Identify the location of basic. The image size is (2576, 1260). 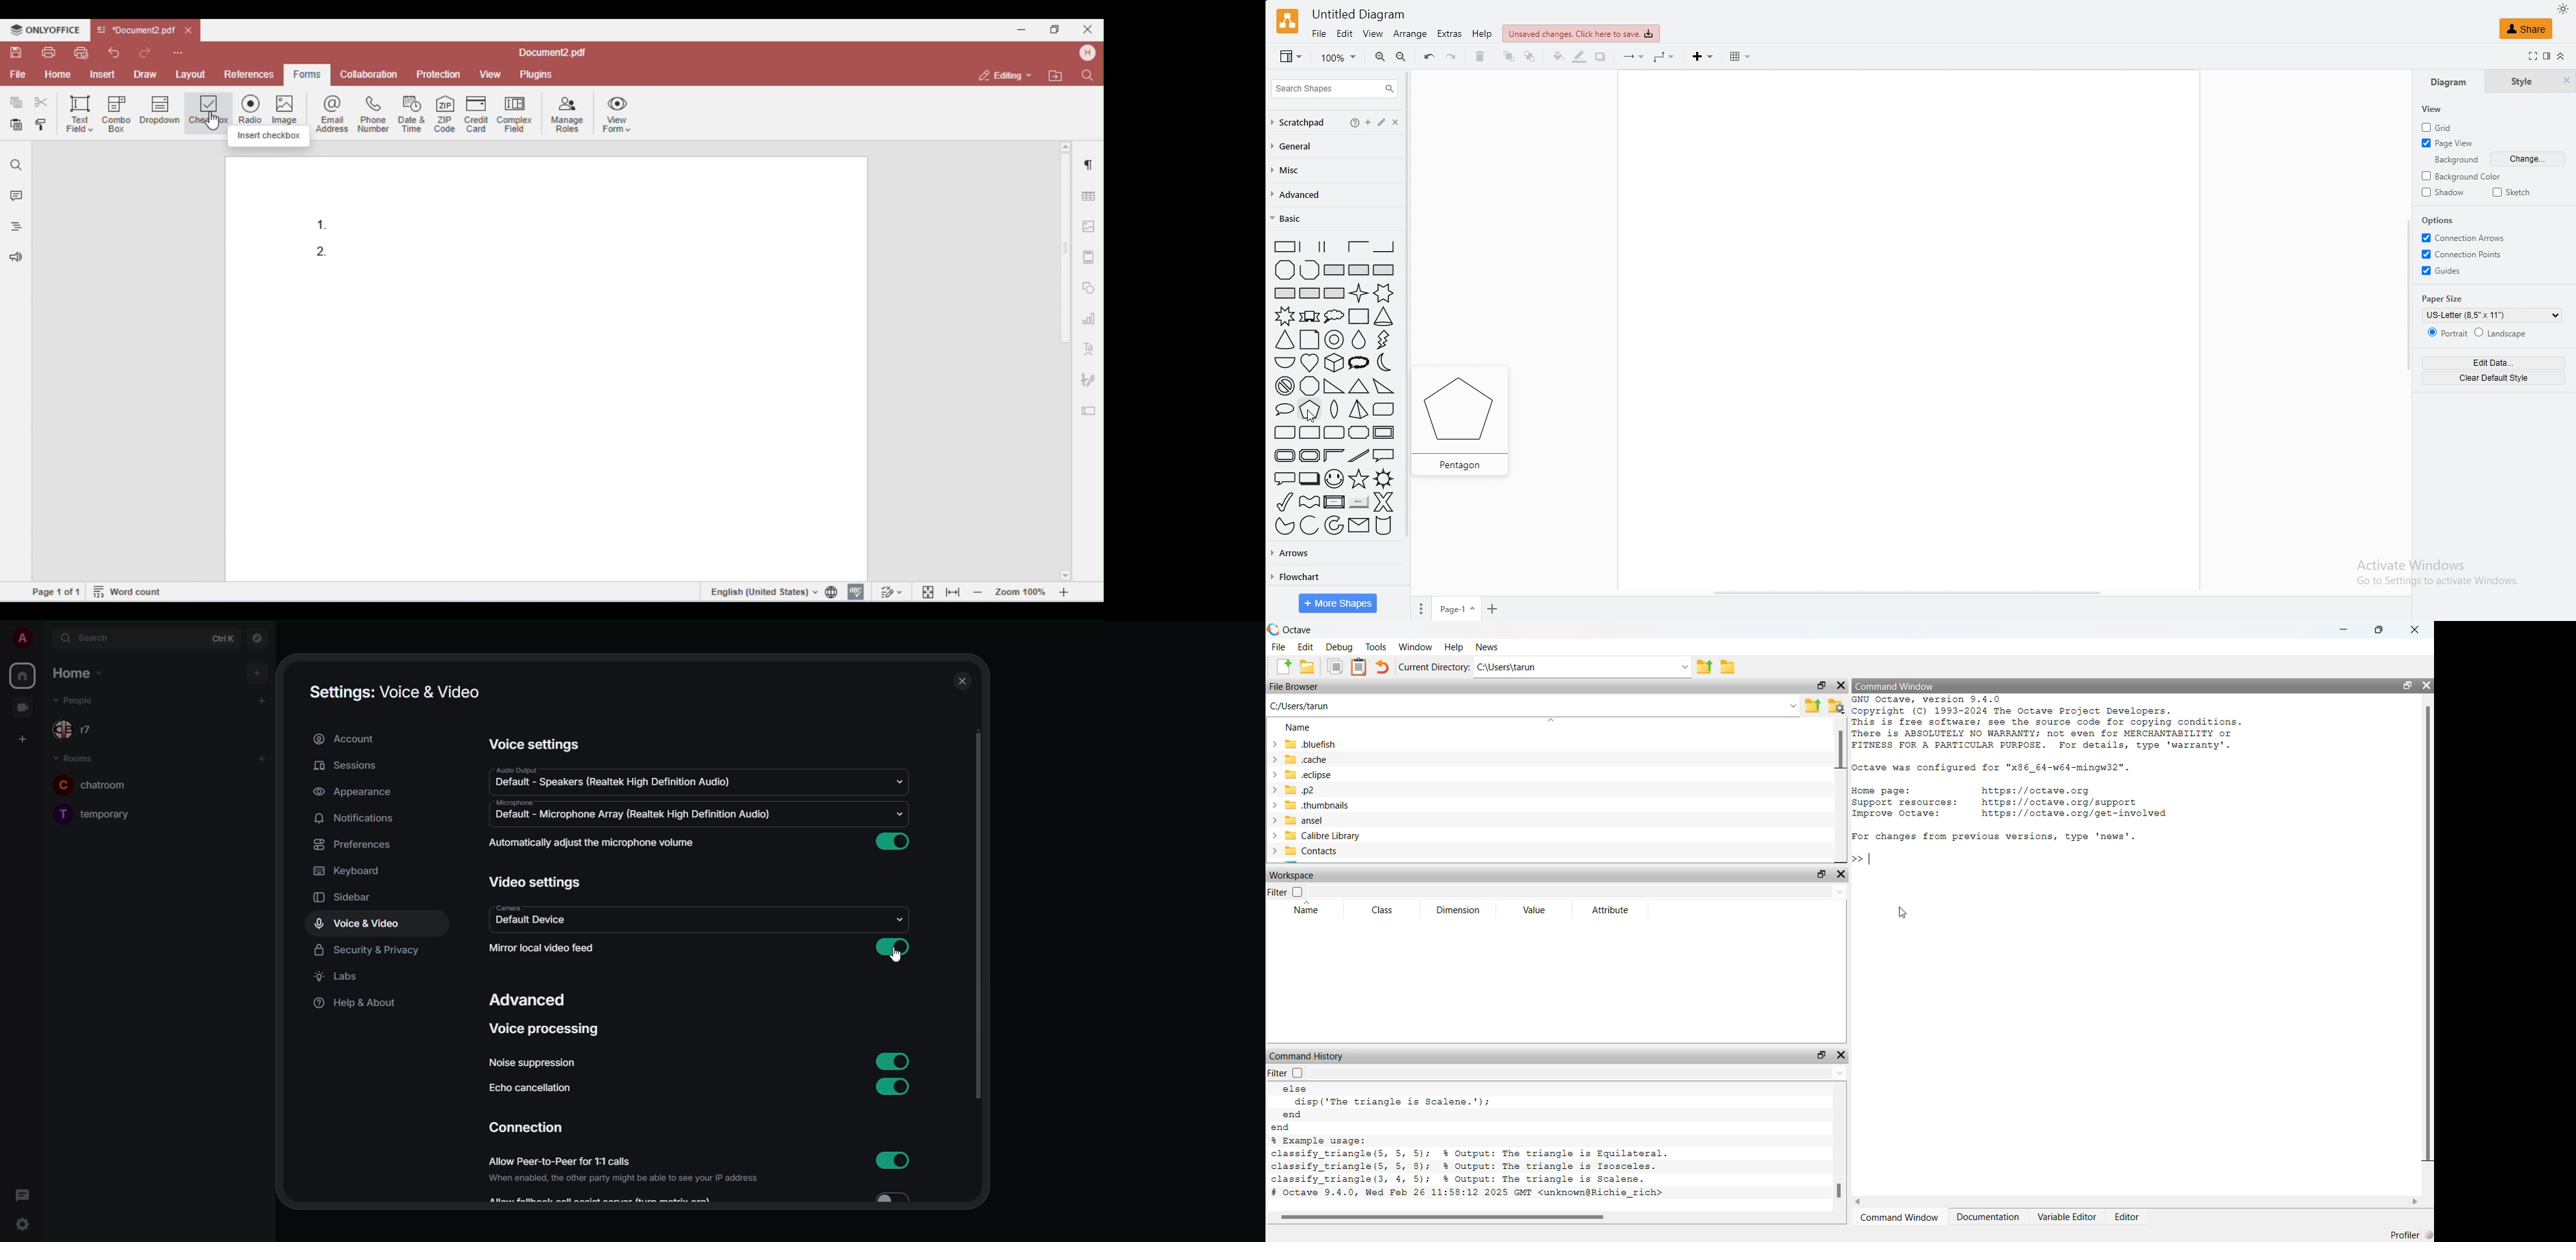
(1300, 218).